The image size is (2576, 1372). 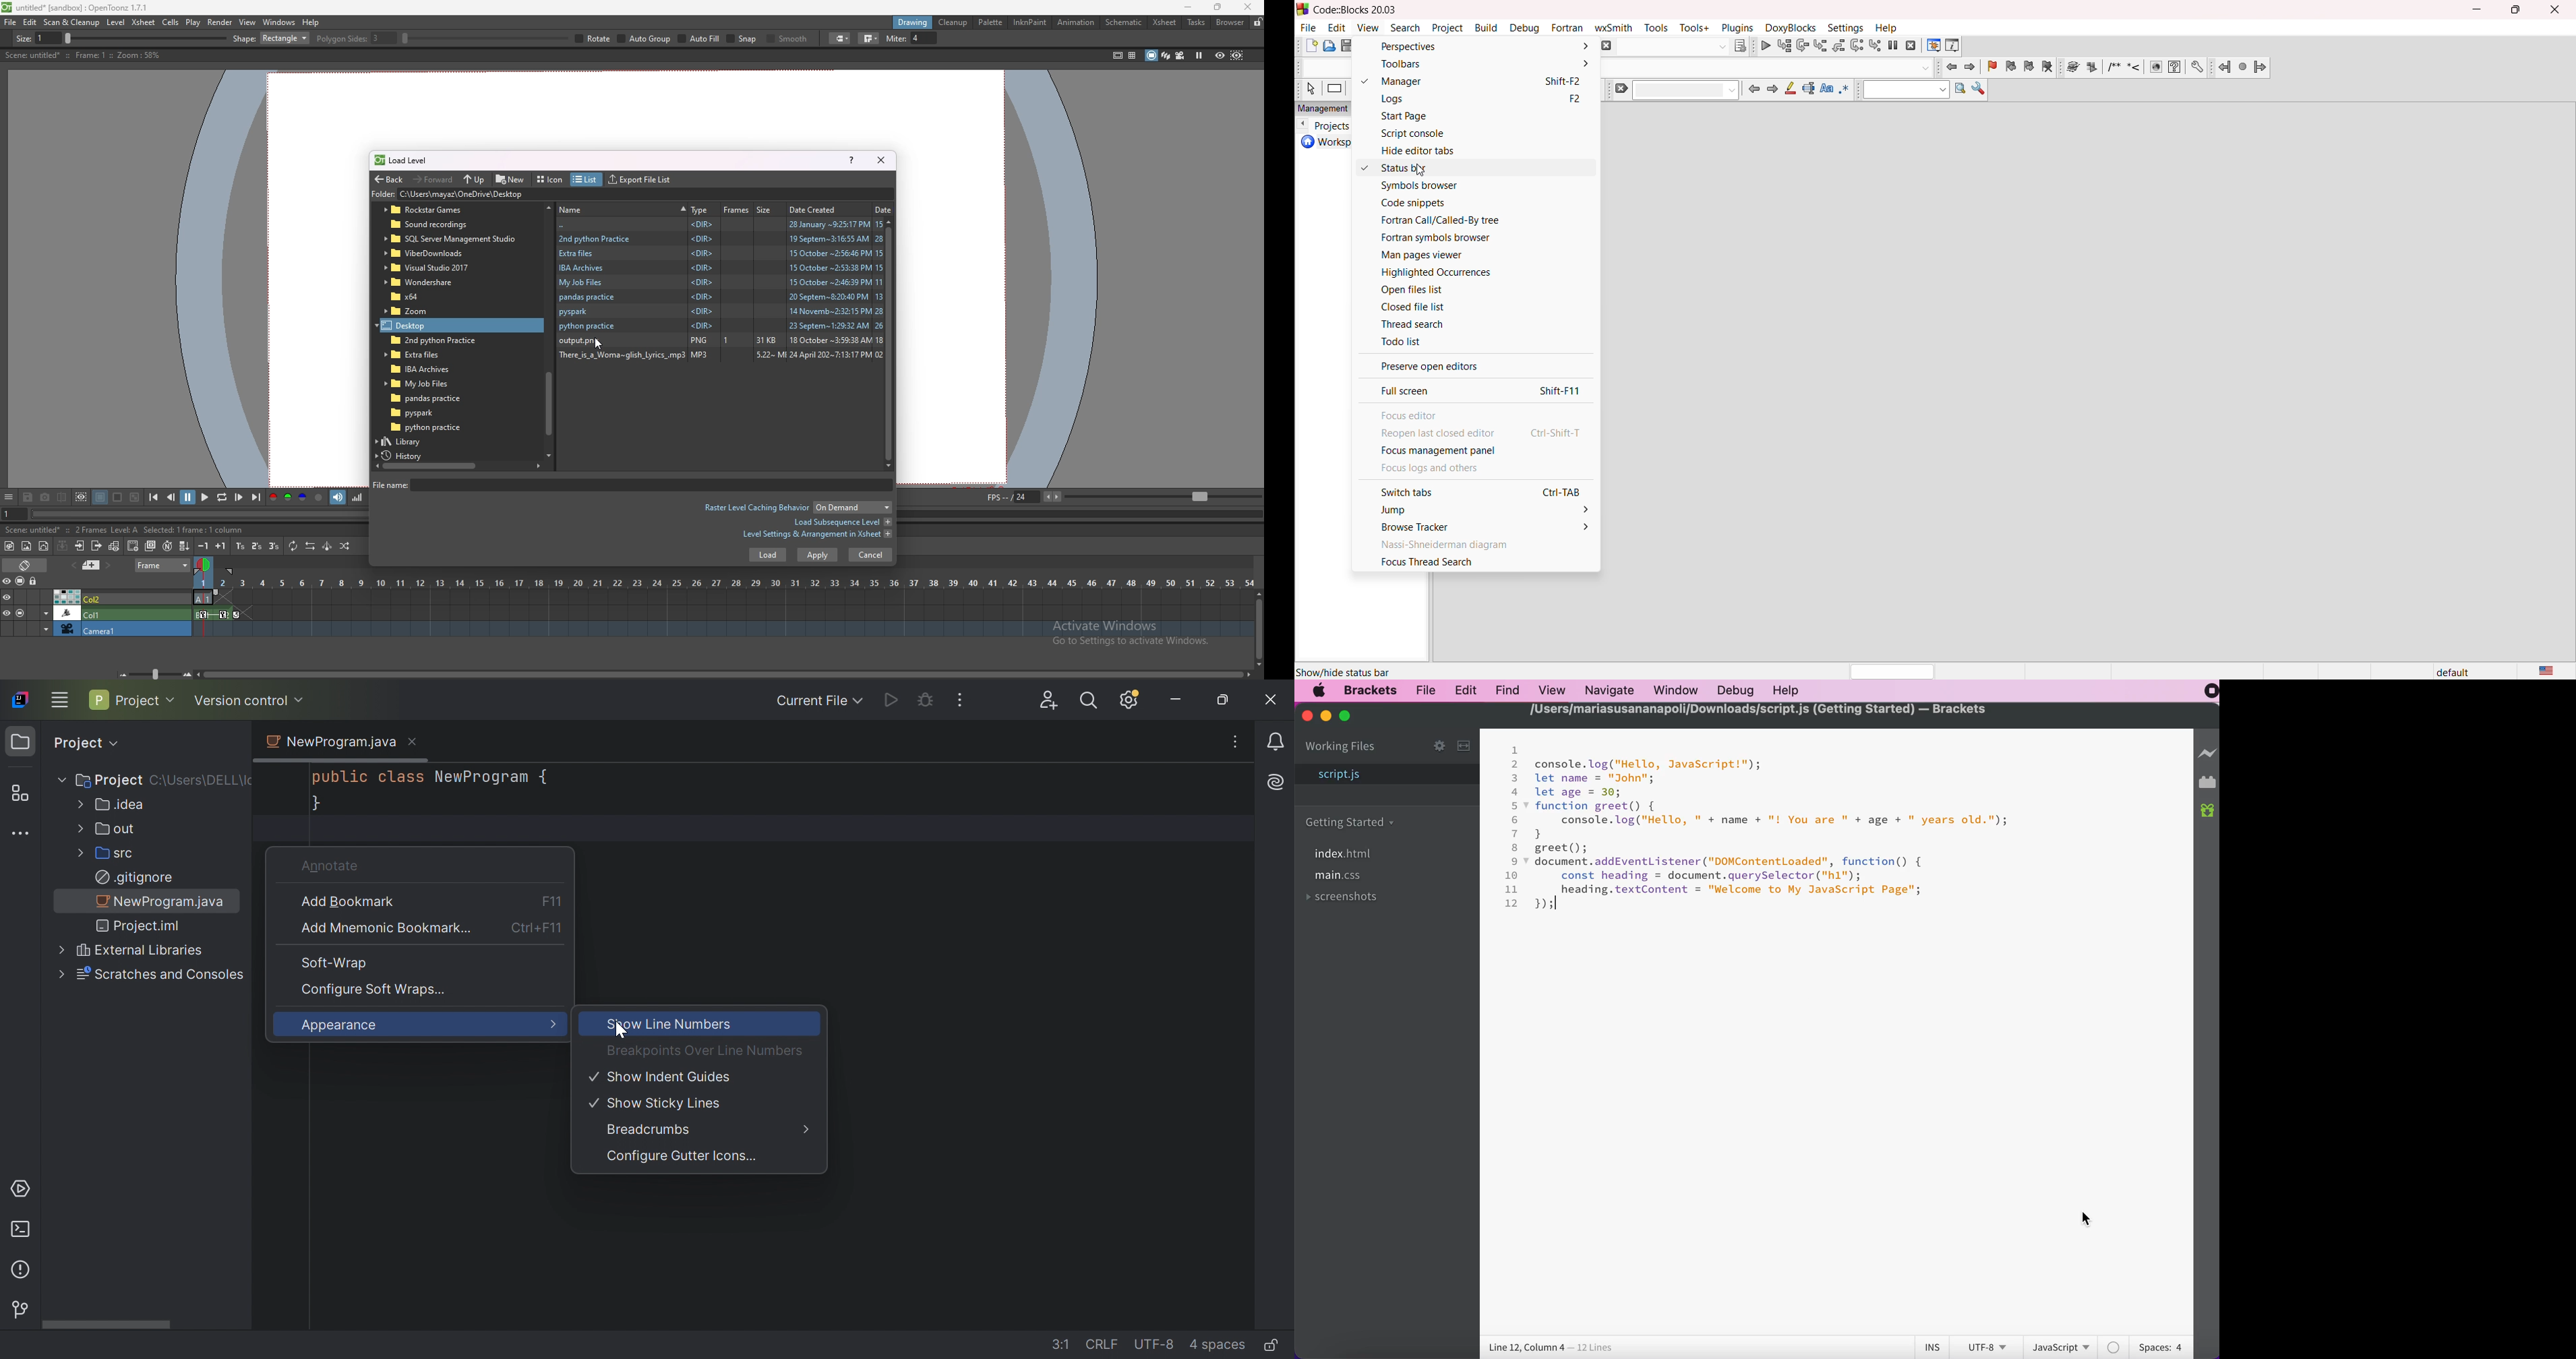 I want to click on field guide, so click(x=1133, y=55).